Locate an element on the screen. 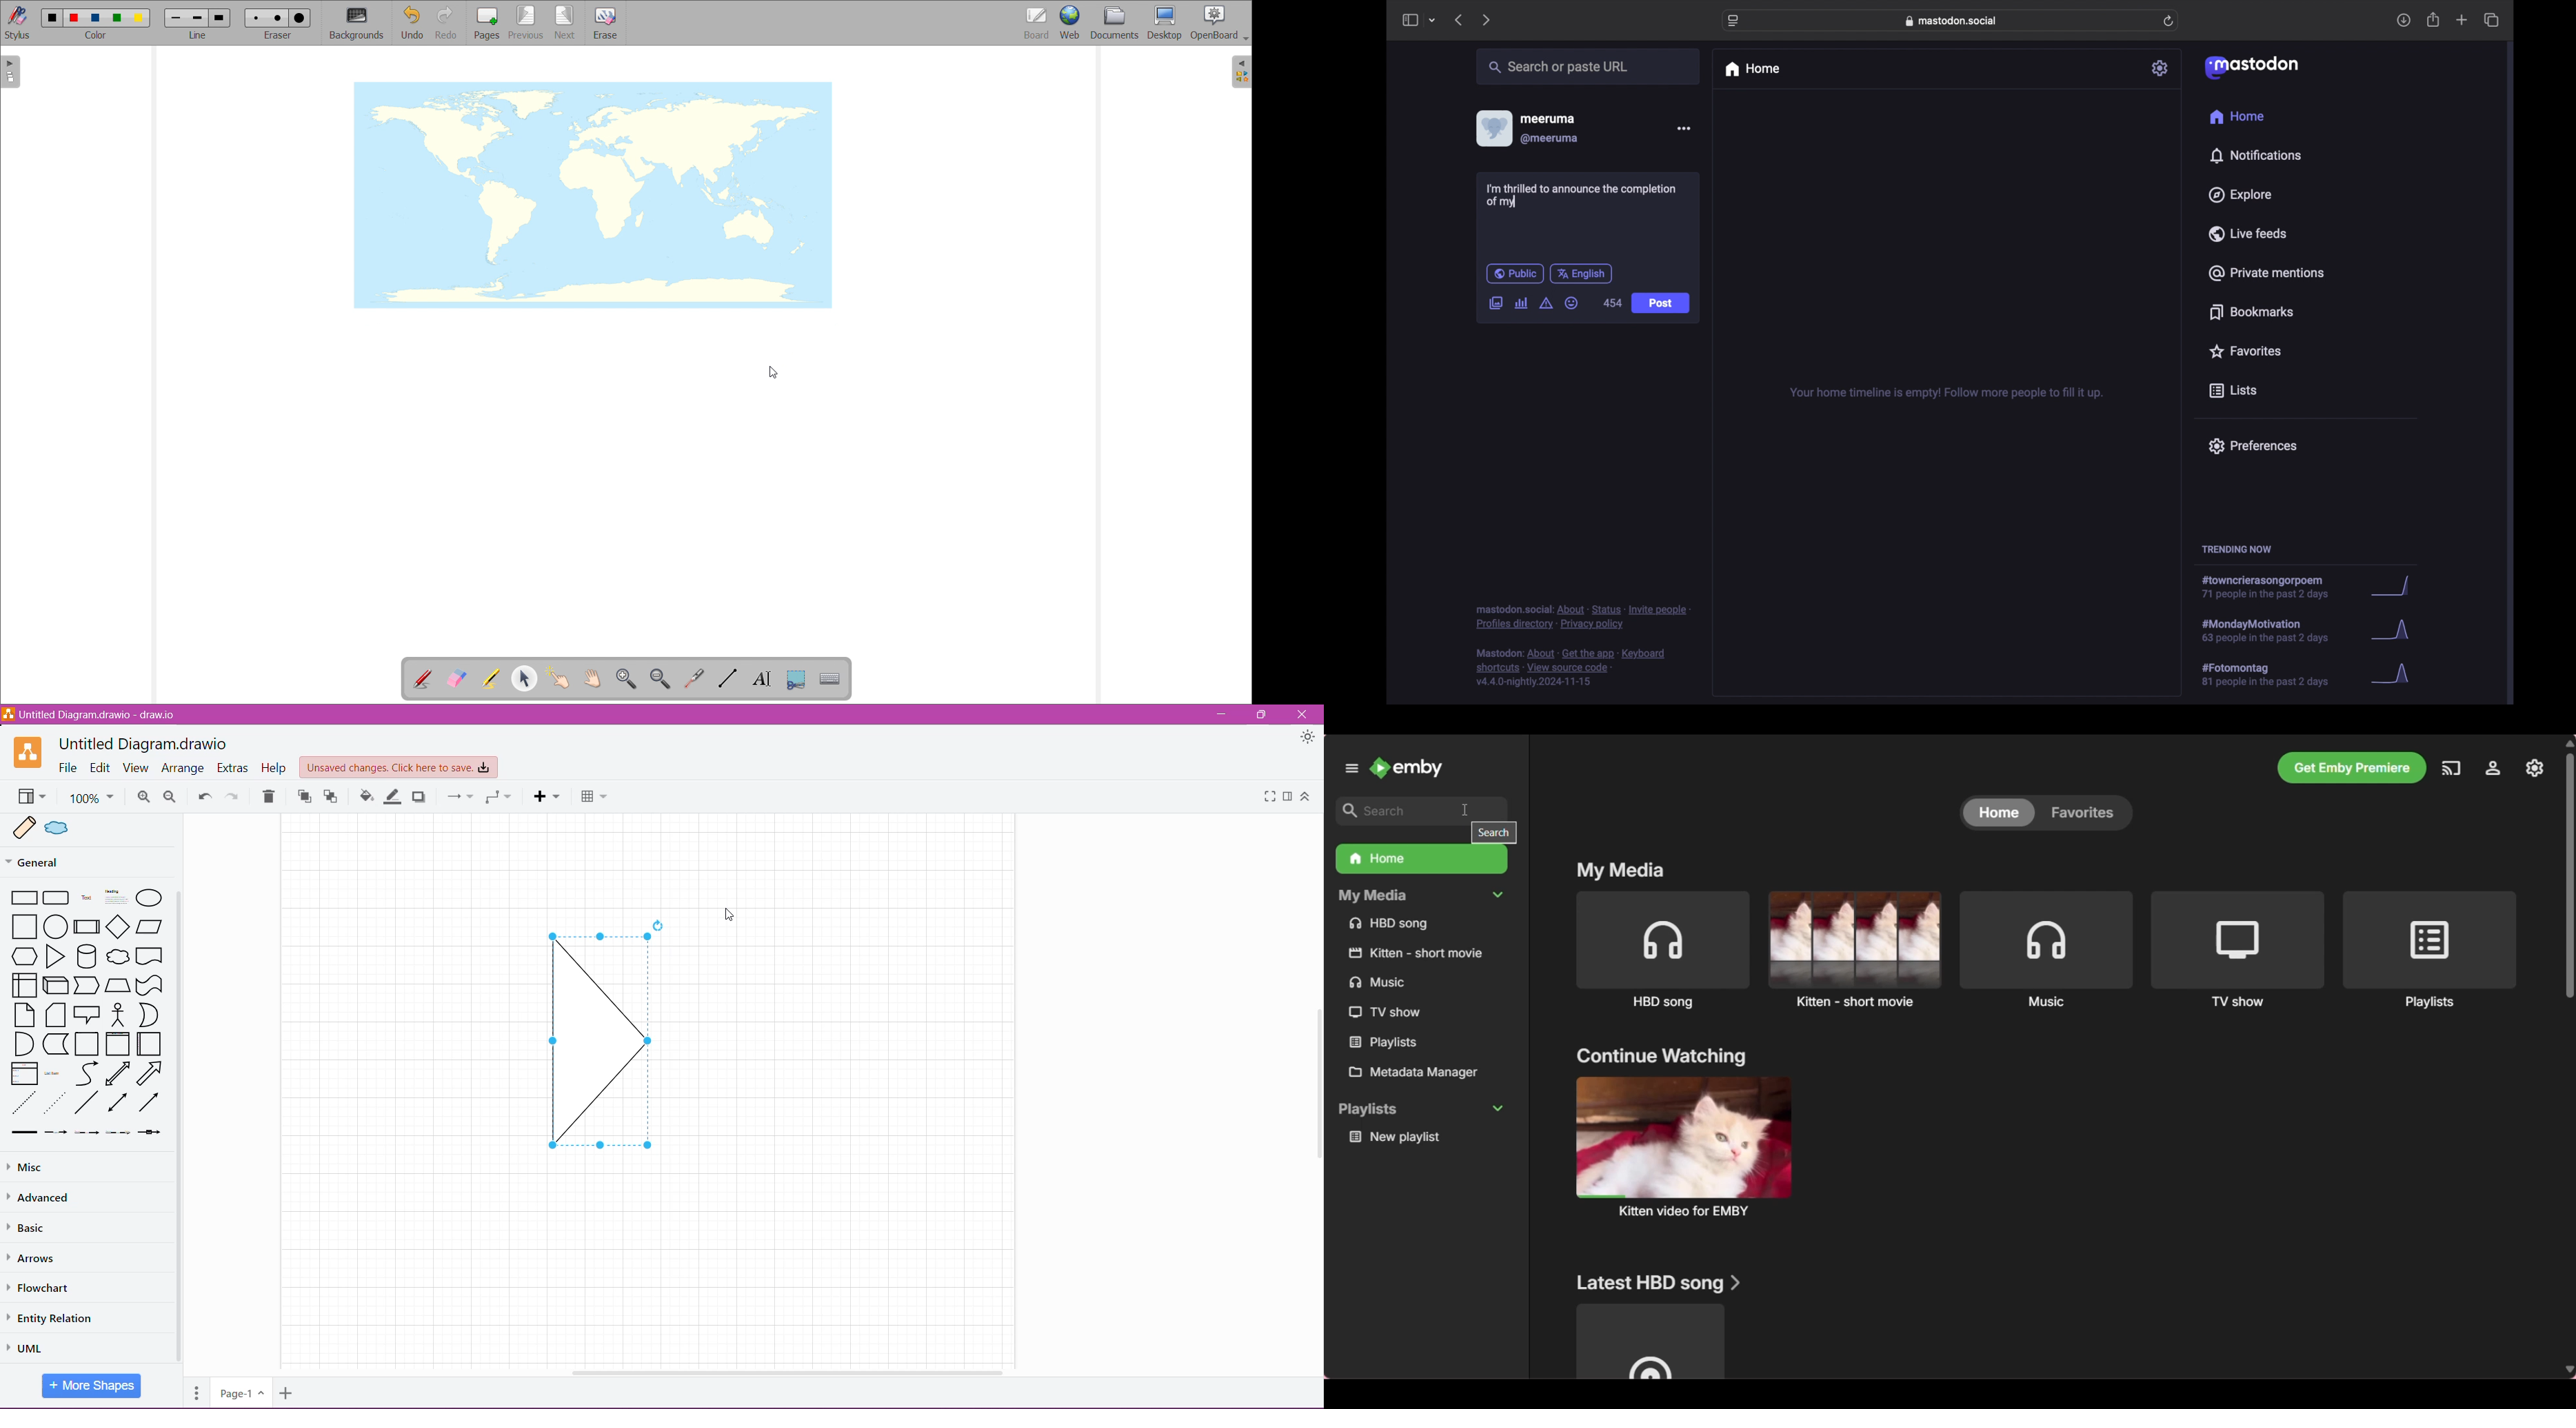 The width and height of the screenshot is (2576, 1428). Delete is located at coordinates (270, 797).